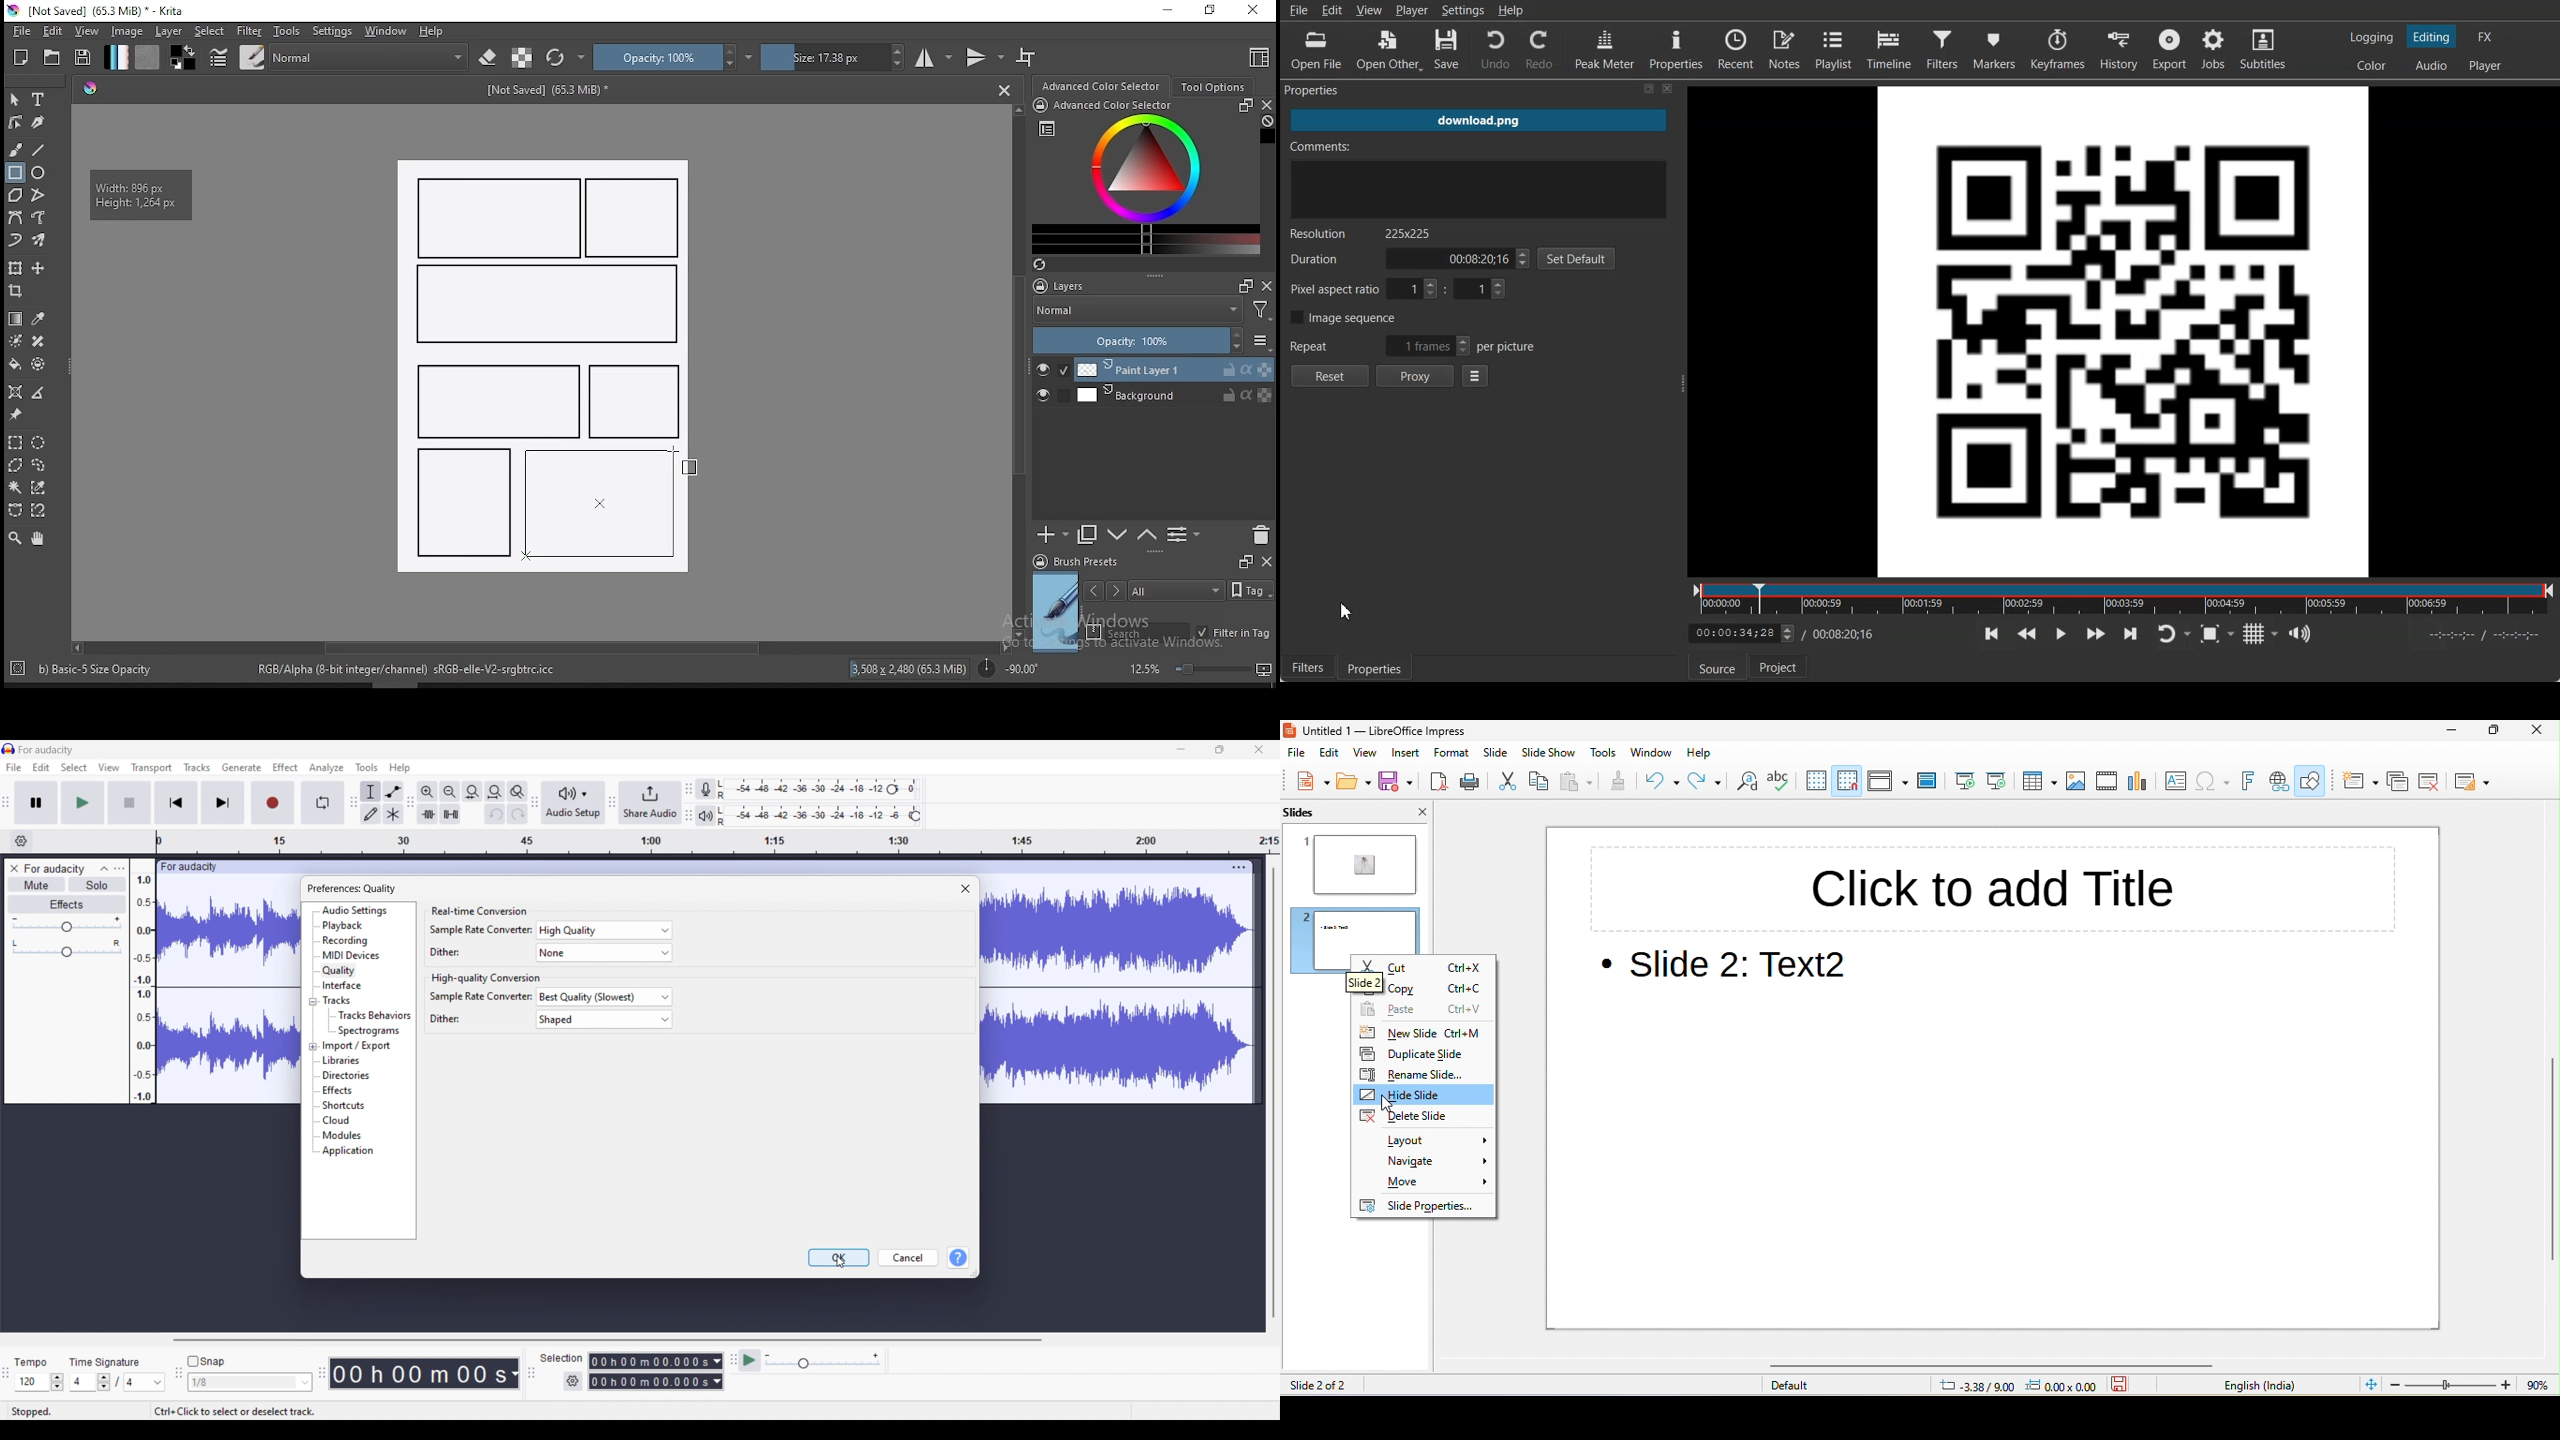 This screenshot has height=1456, width=2576. Describe the element at coordinates (273, 803) in the screenshot. I see `Record/Record new track` at that location.